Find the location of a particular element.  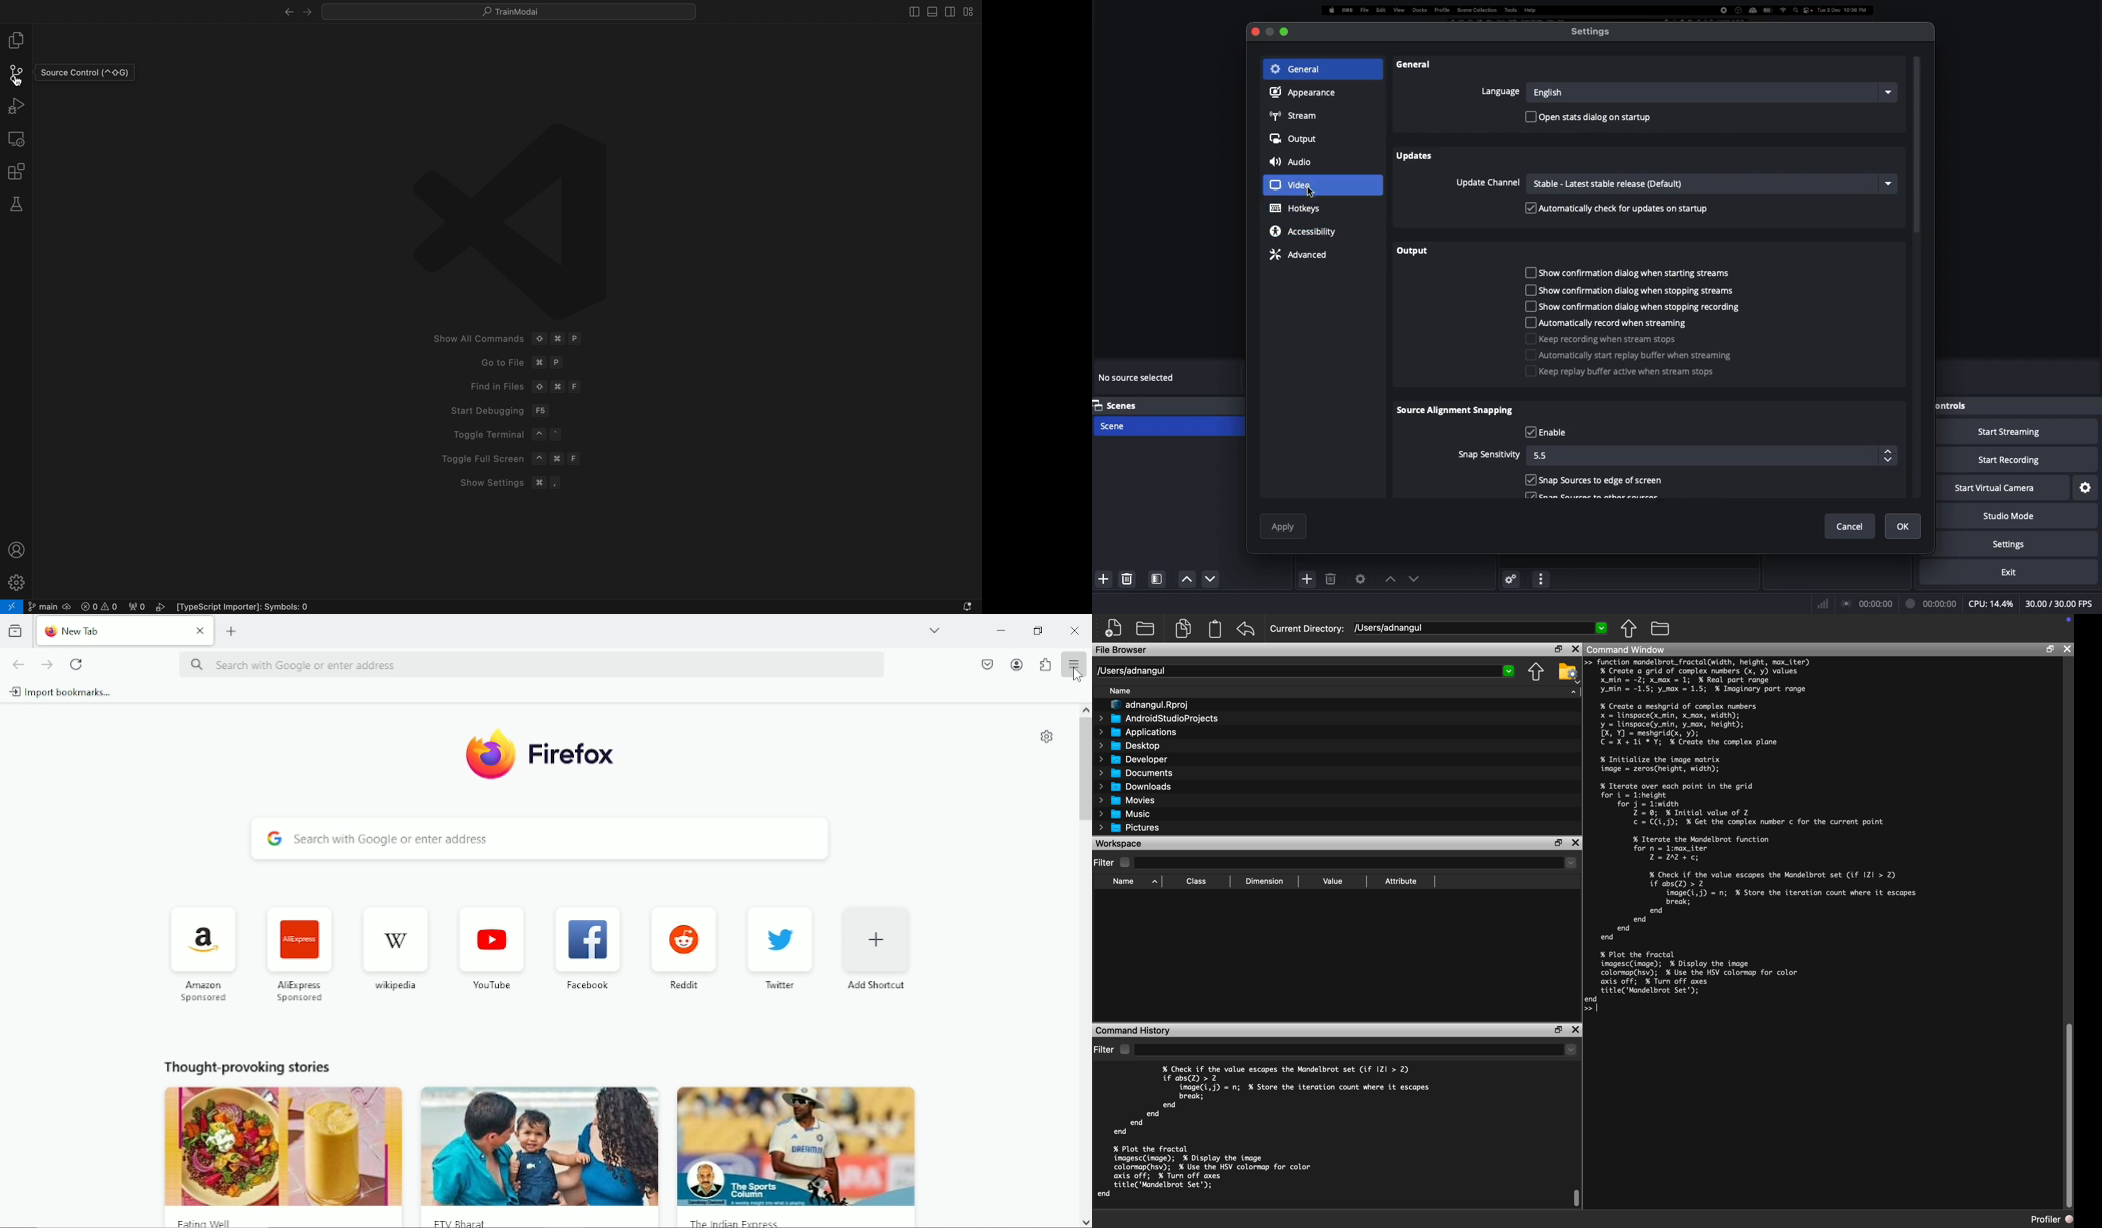

General  is located at coordinates (1299, 70).